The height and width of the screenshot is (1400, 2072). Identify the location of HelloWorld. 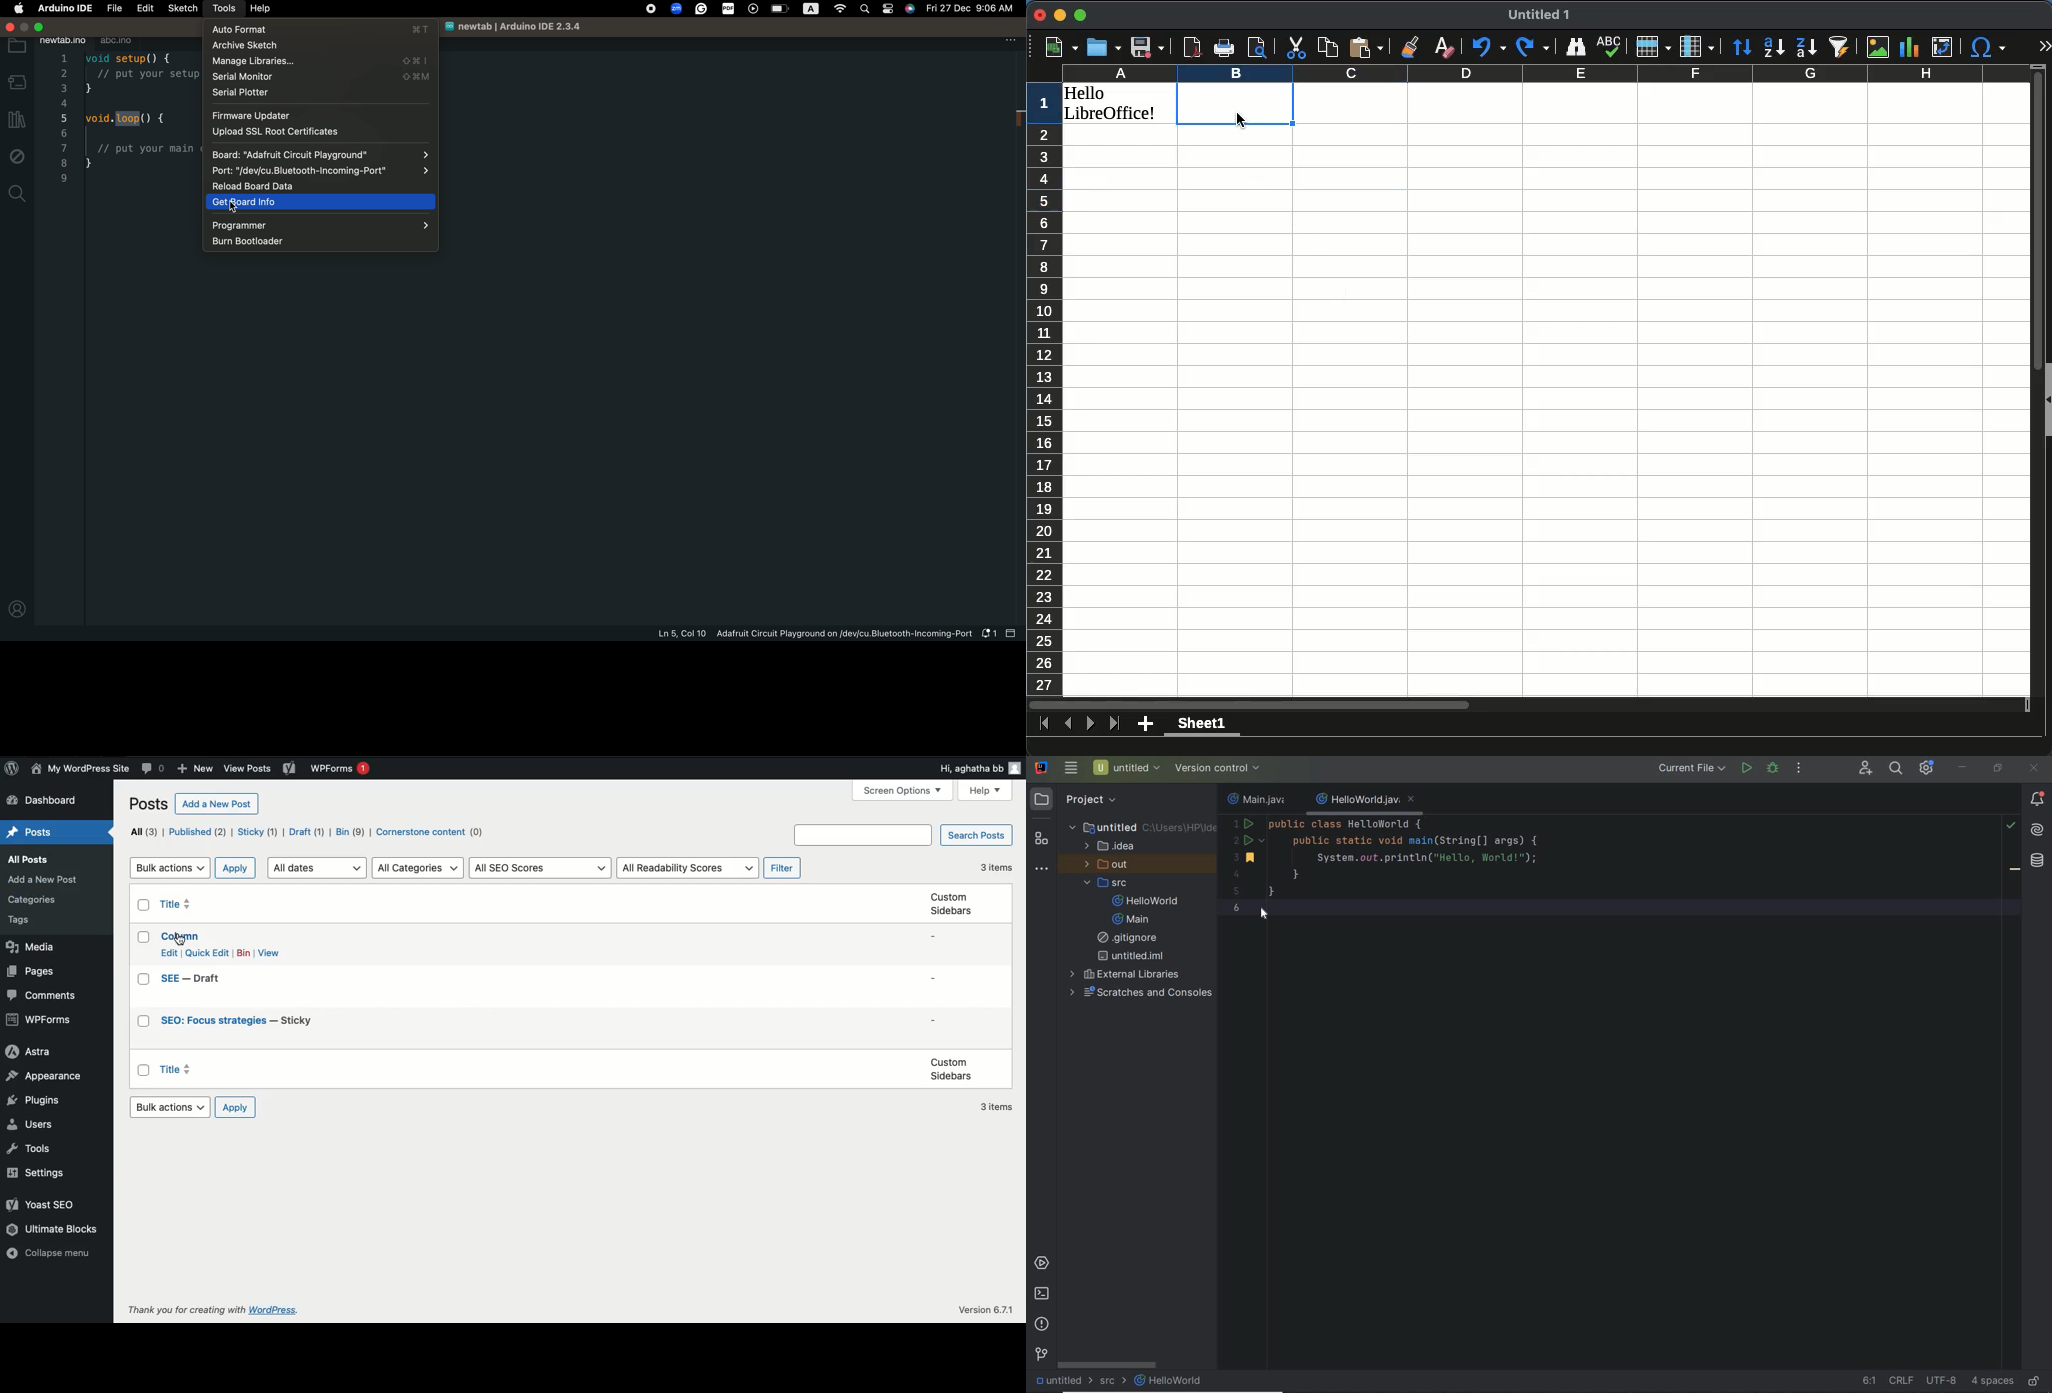
(1170, 1381).